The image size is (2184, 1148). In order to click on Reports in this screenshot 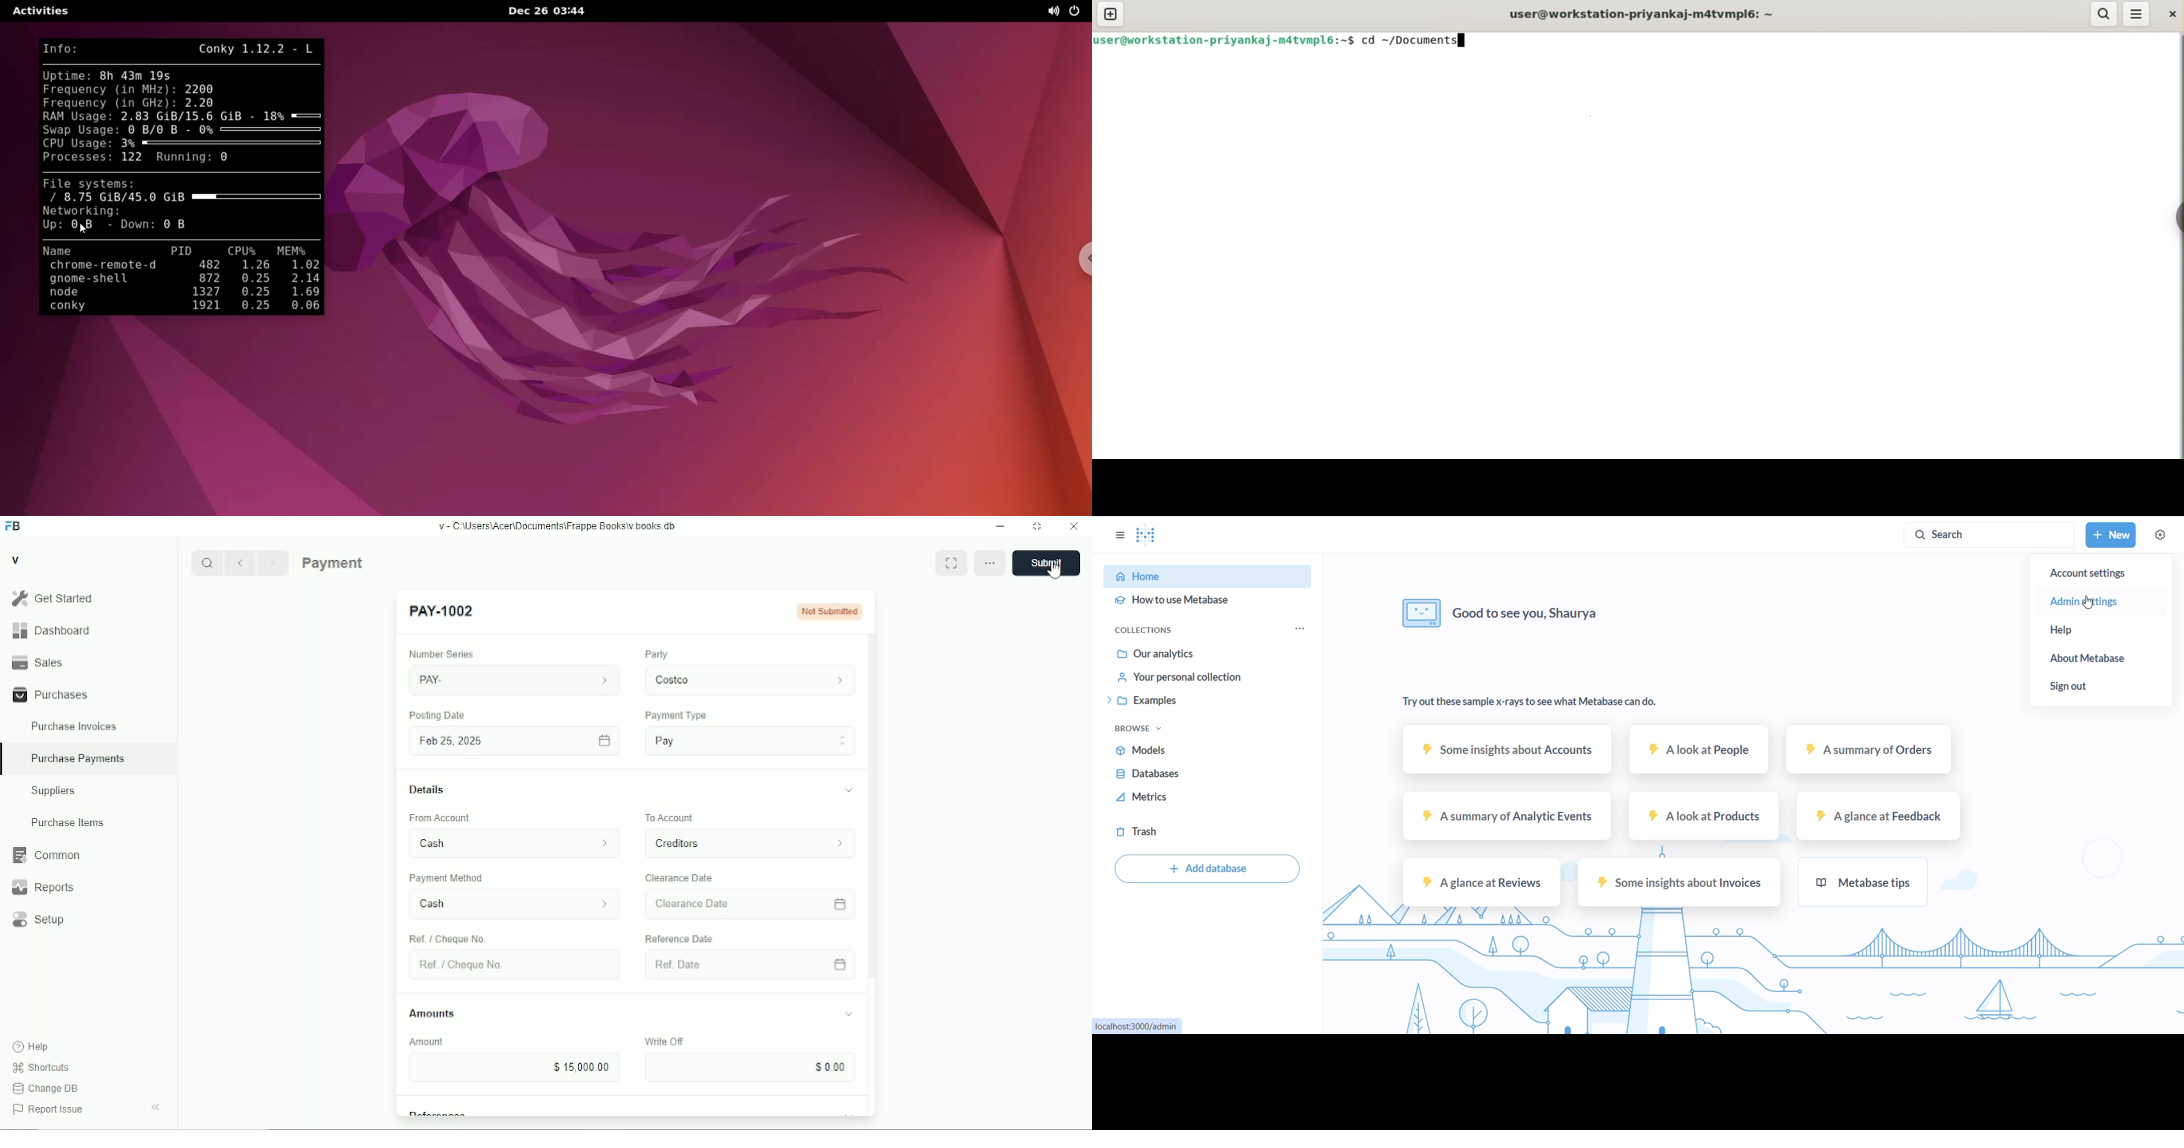, I will do `click(89, 887)`.